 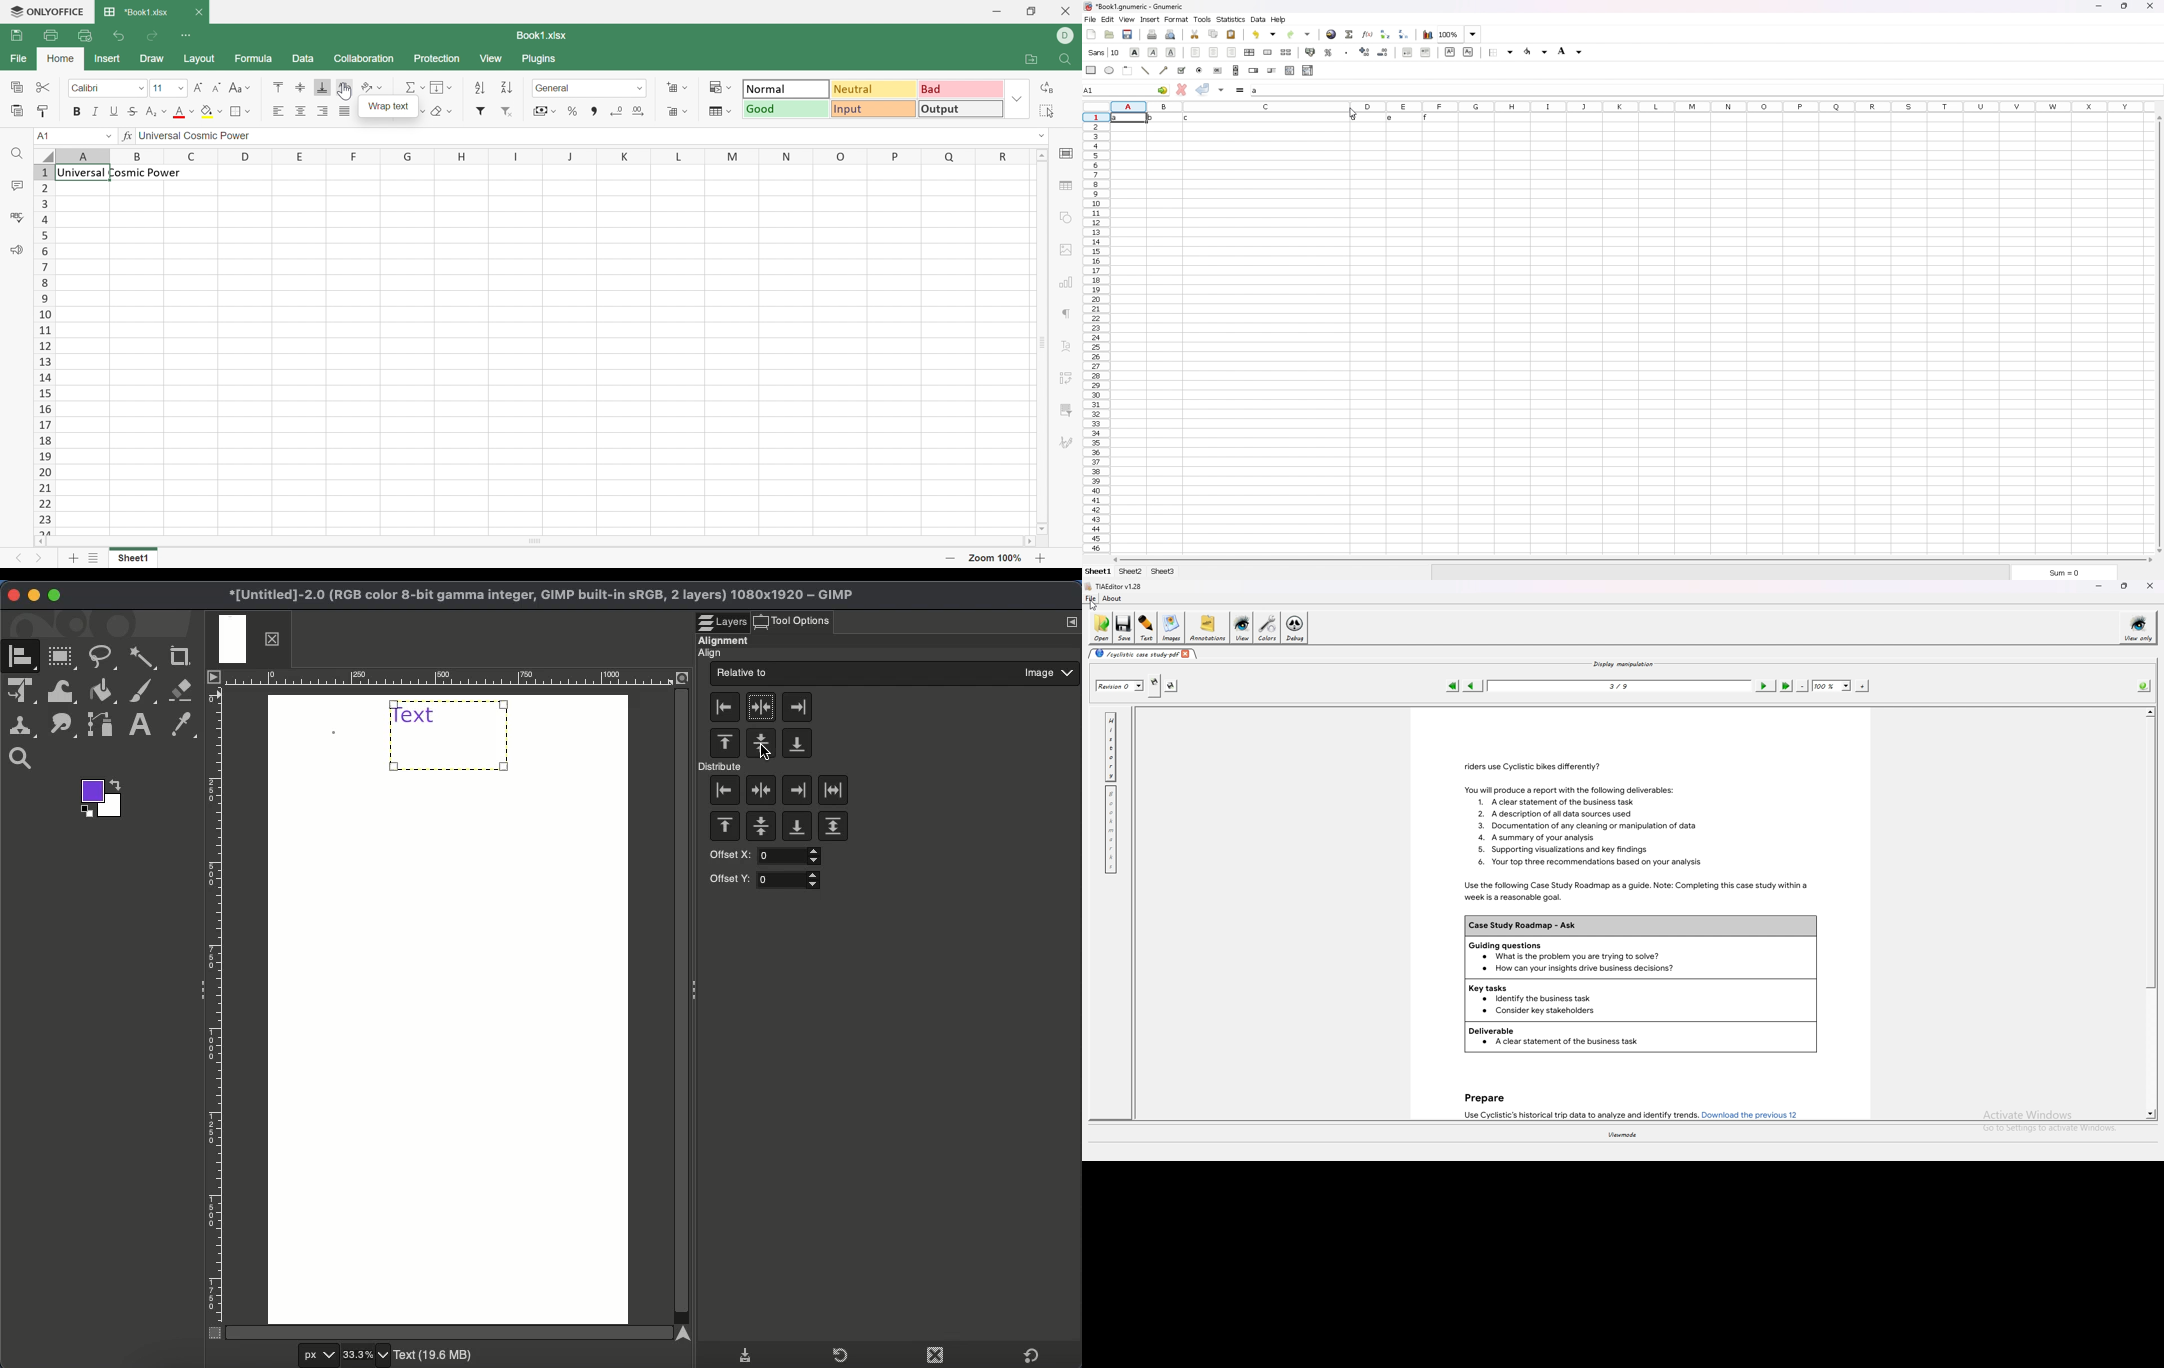 What do you see at coordinates (1150, 19) in the screenshot?
I see `insert` at bounding box center [1150, 19].